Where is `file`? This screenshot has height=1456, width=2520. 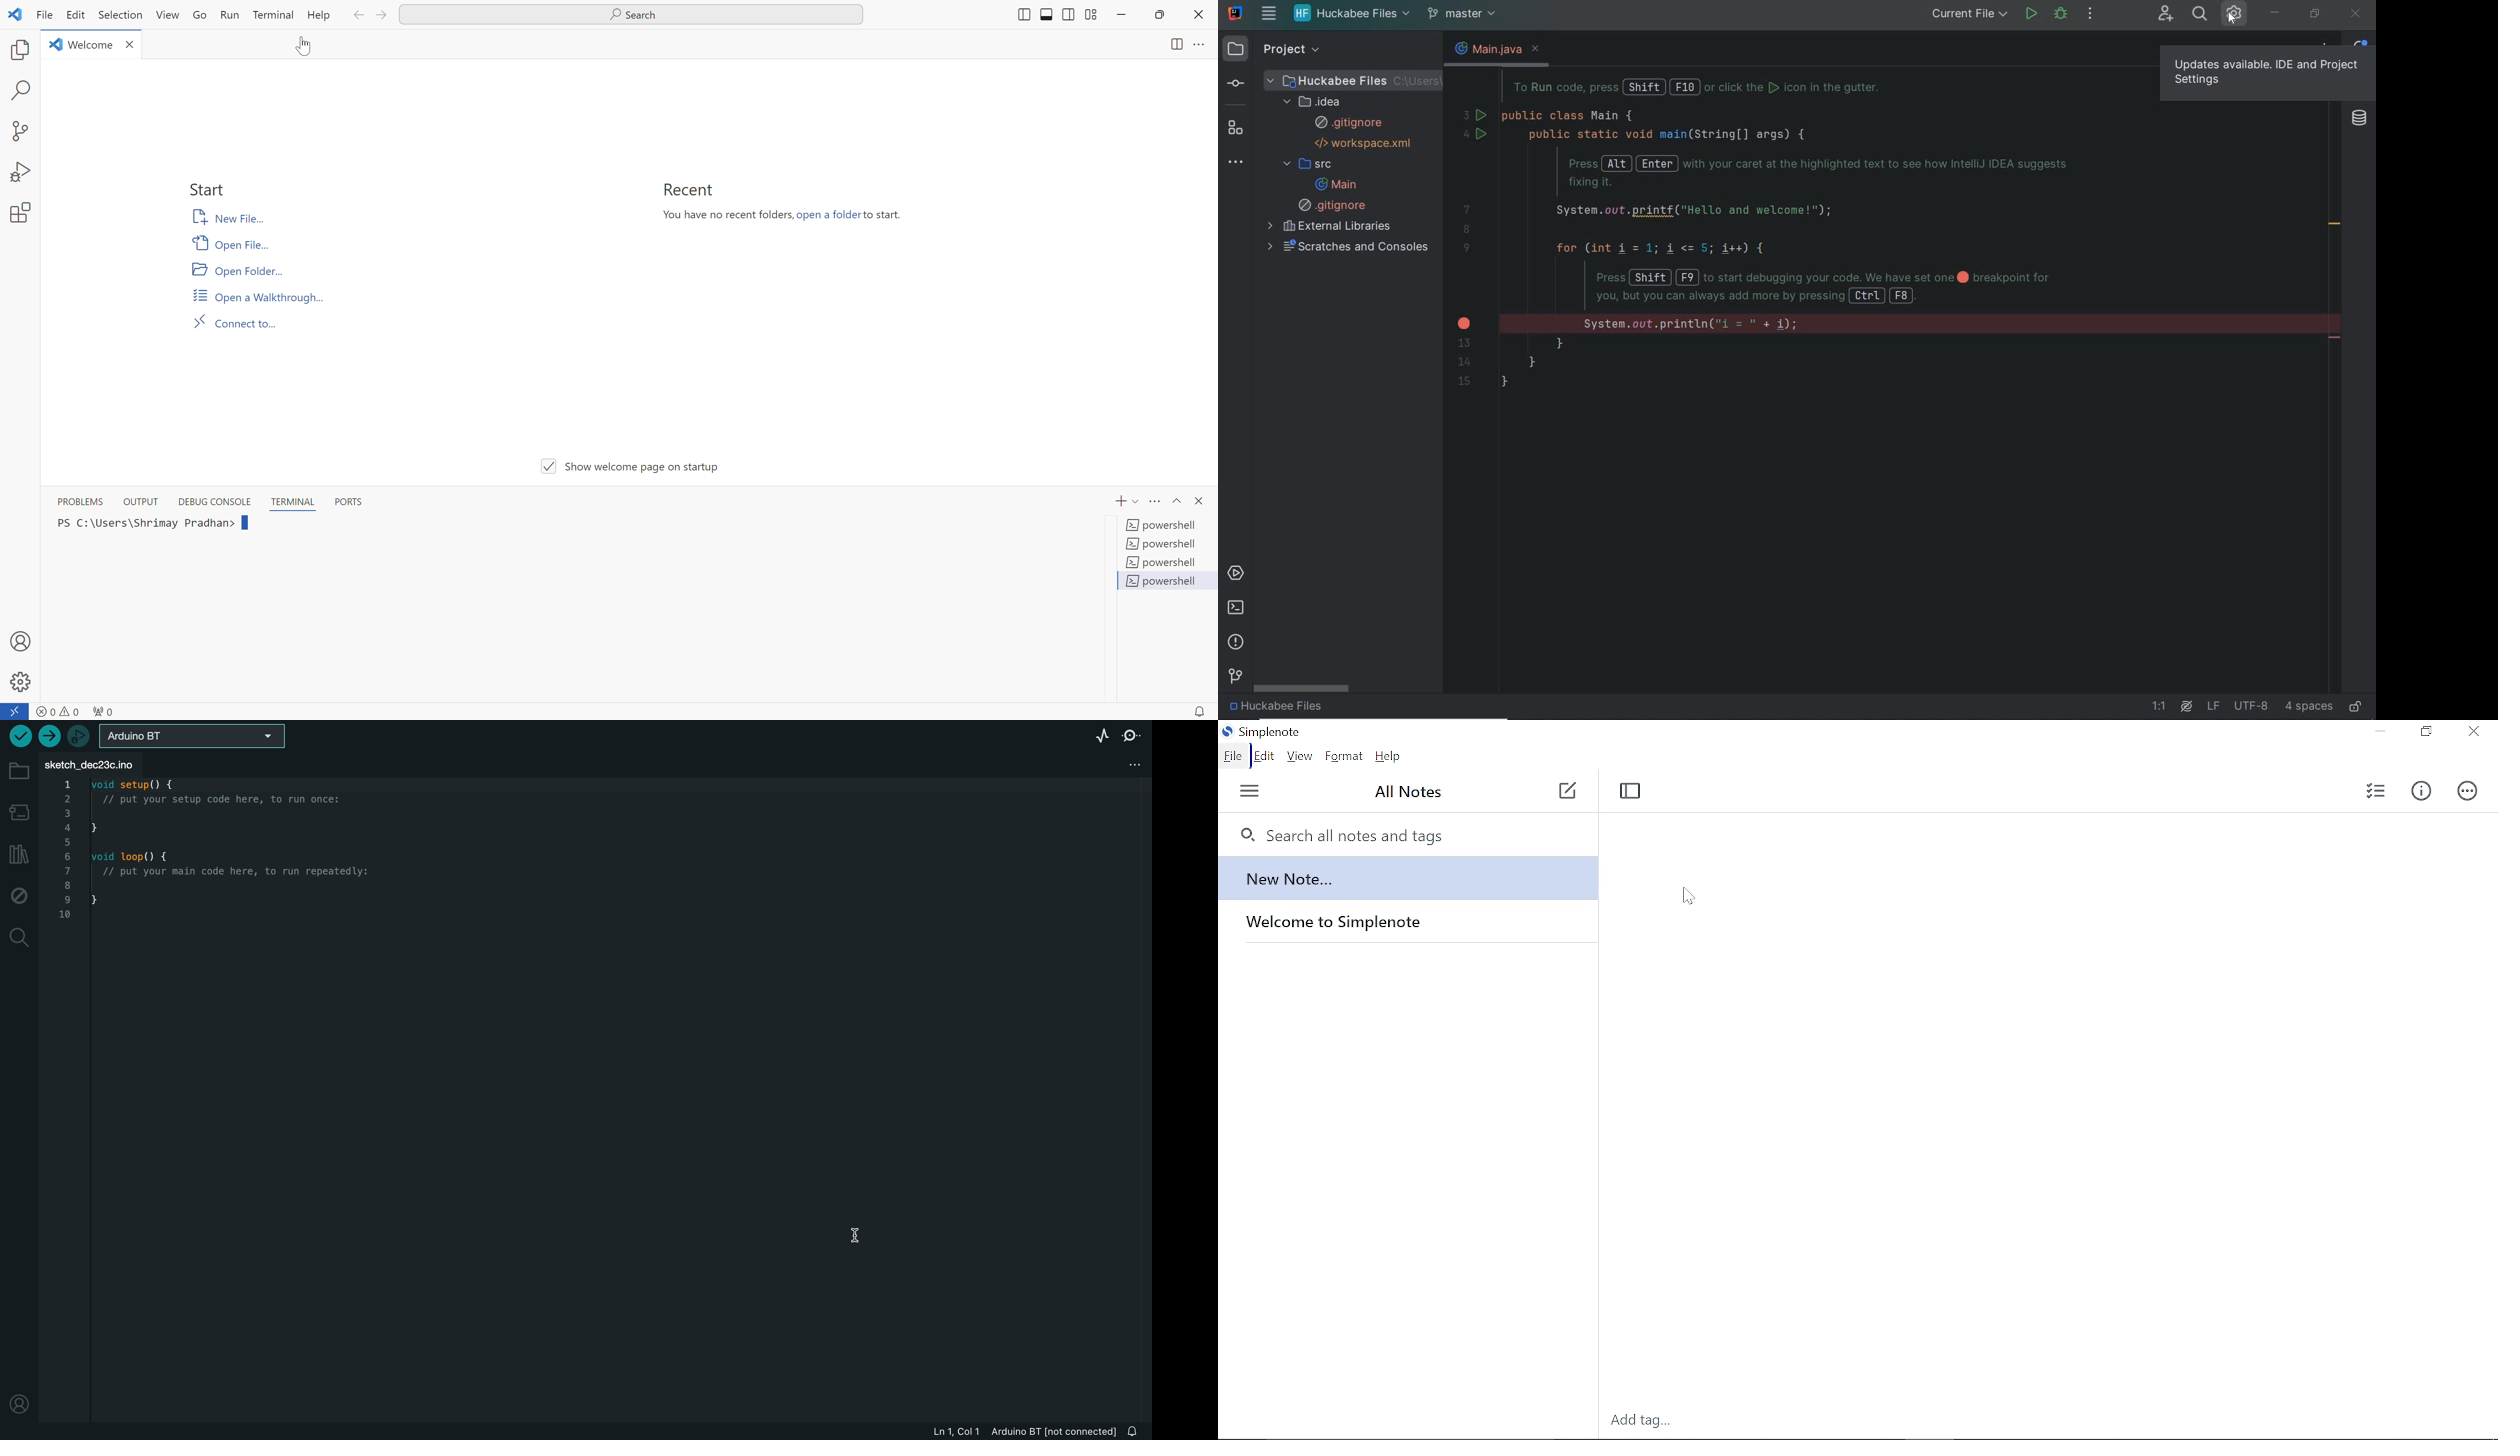
file is located at coordinates (1234, 757).